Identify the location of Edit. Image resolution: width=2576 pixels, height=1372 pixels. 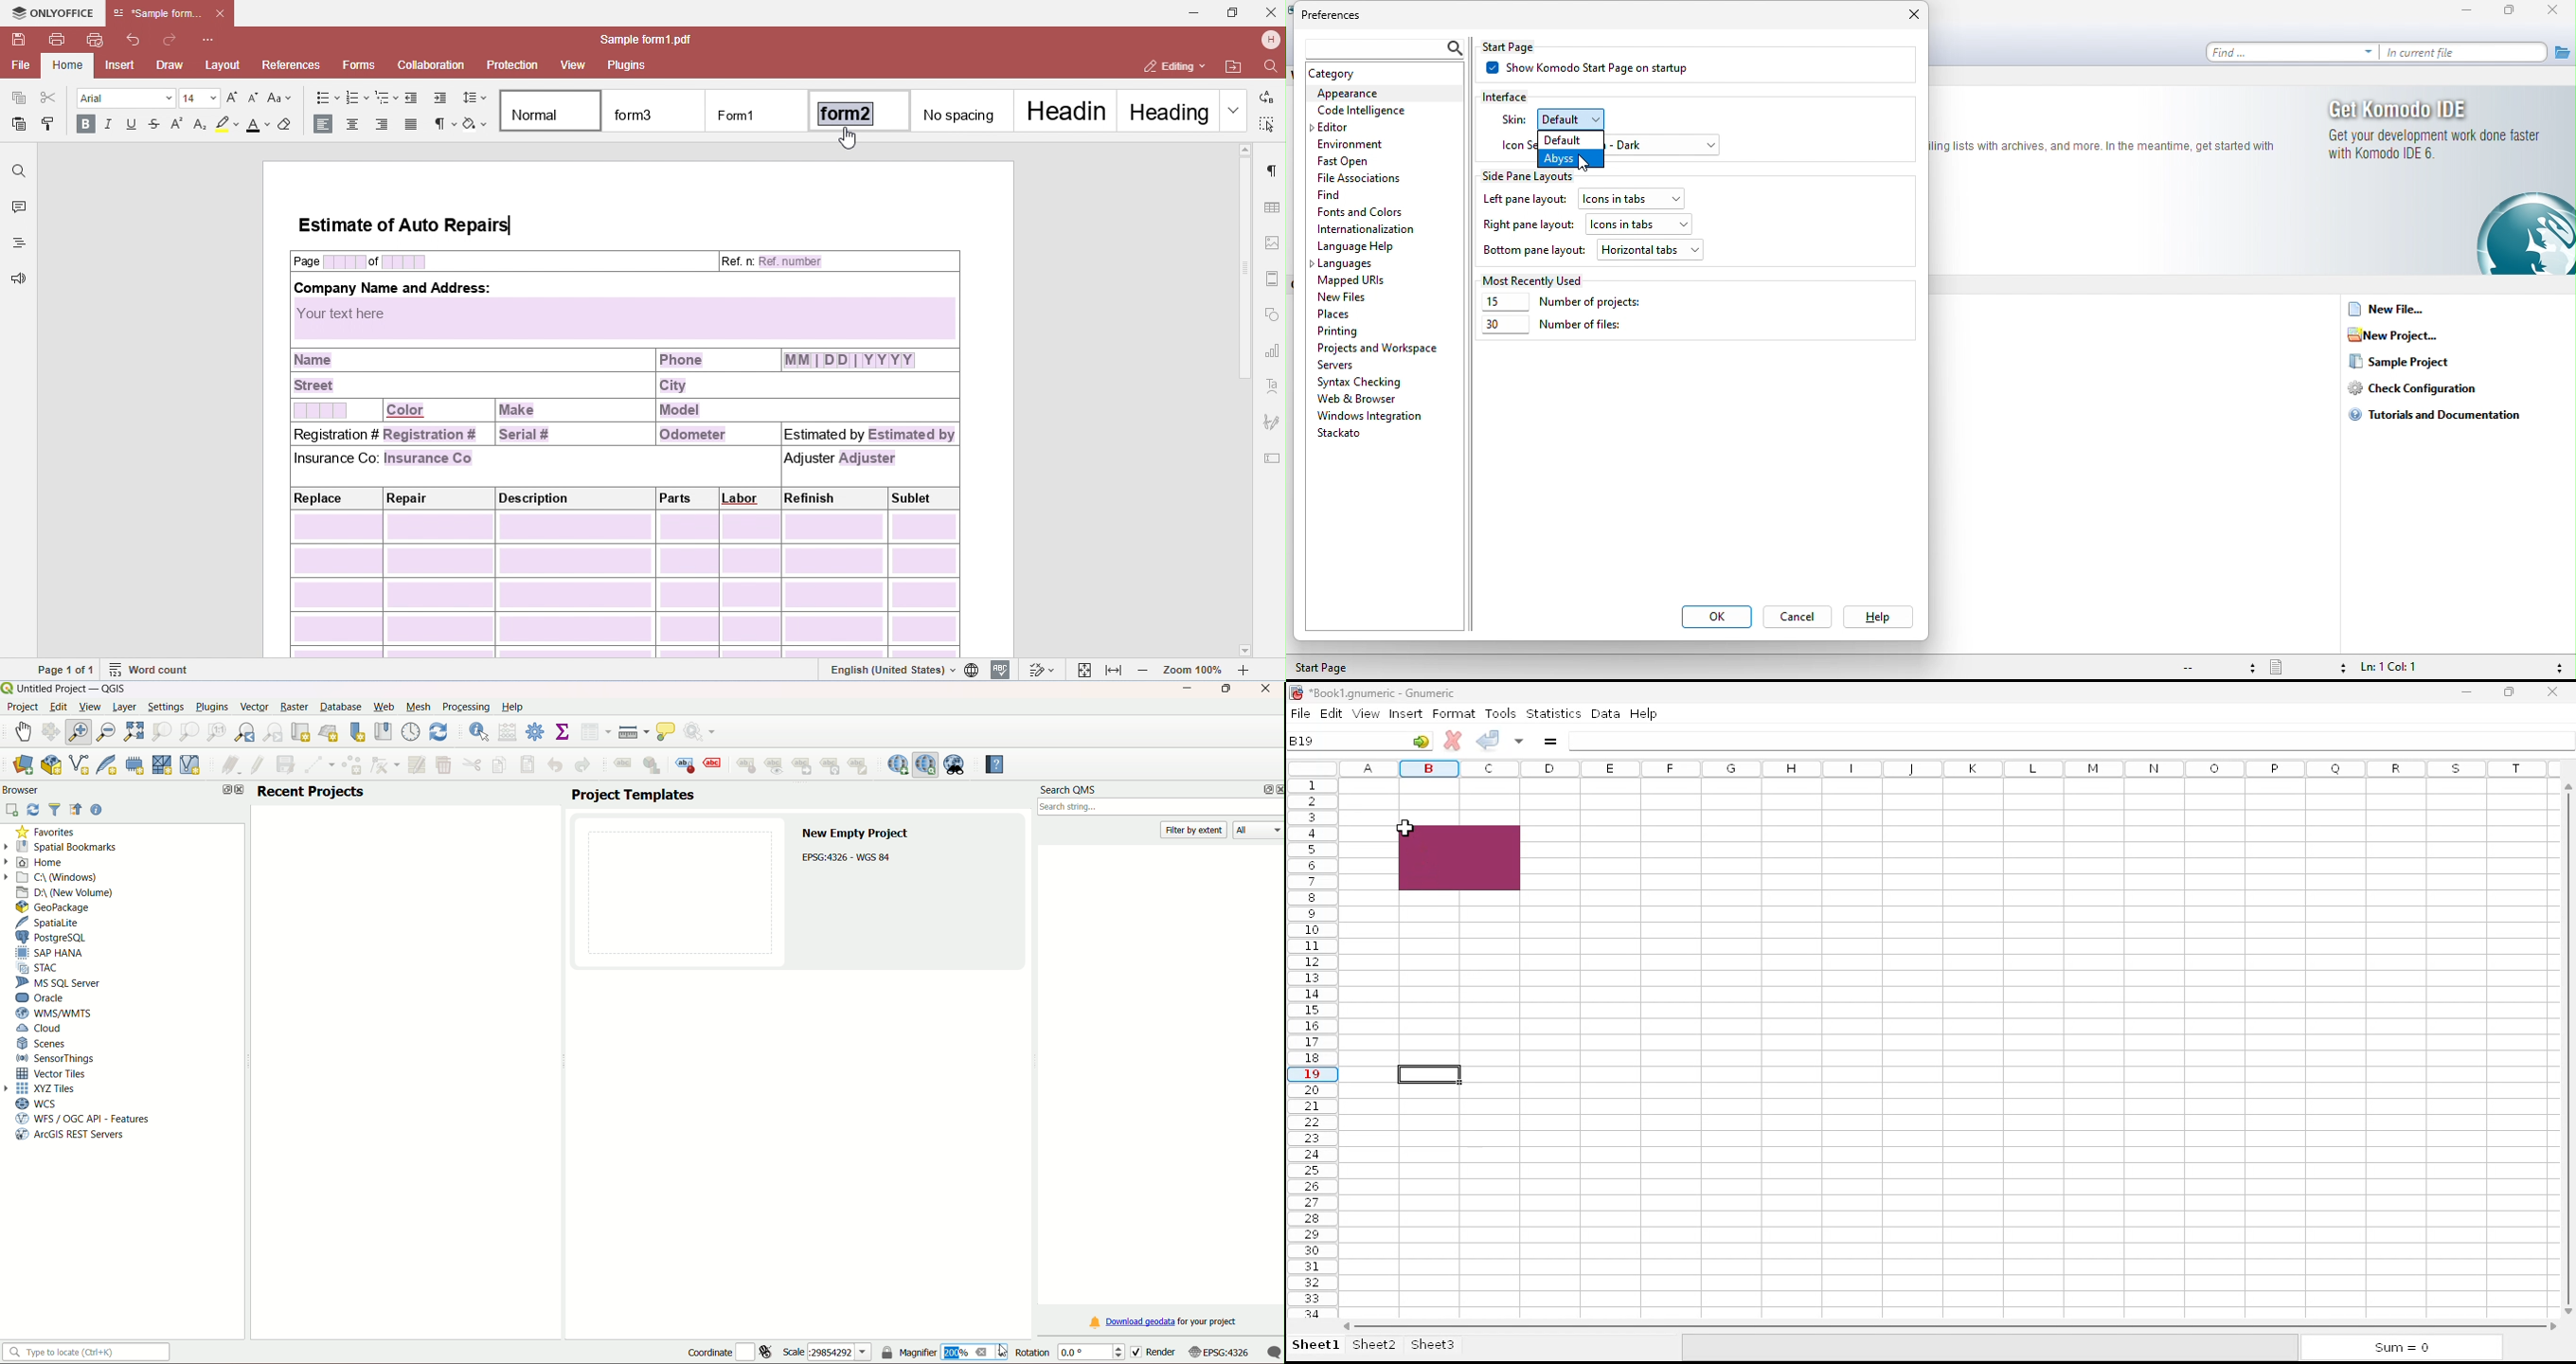
(58, 707).